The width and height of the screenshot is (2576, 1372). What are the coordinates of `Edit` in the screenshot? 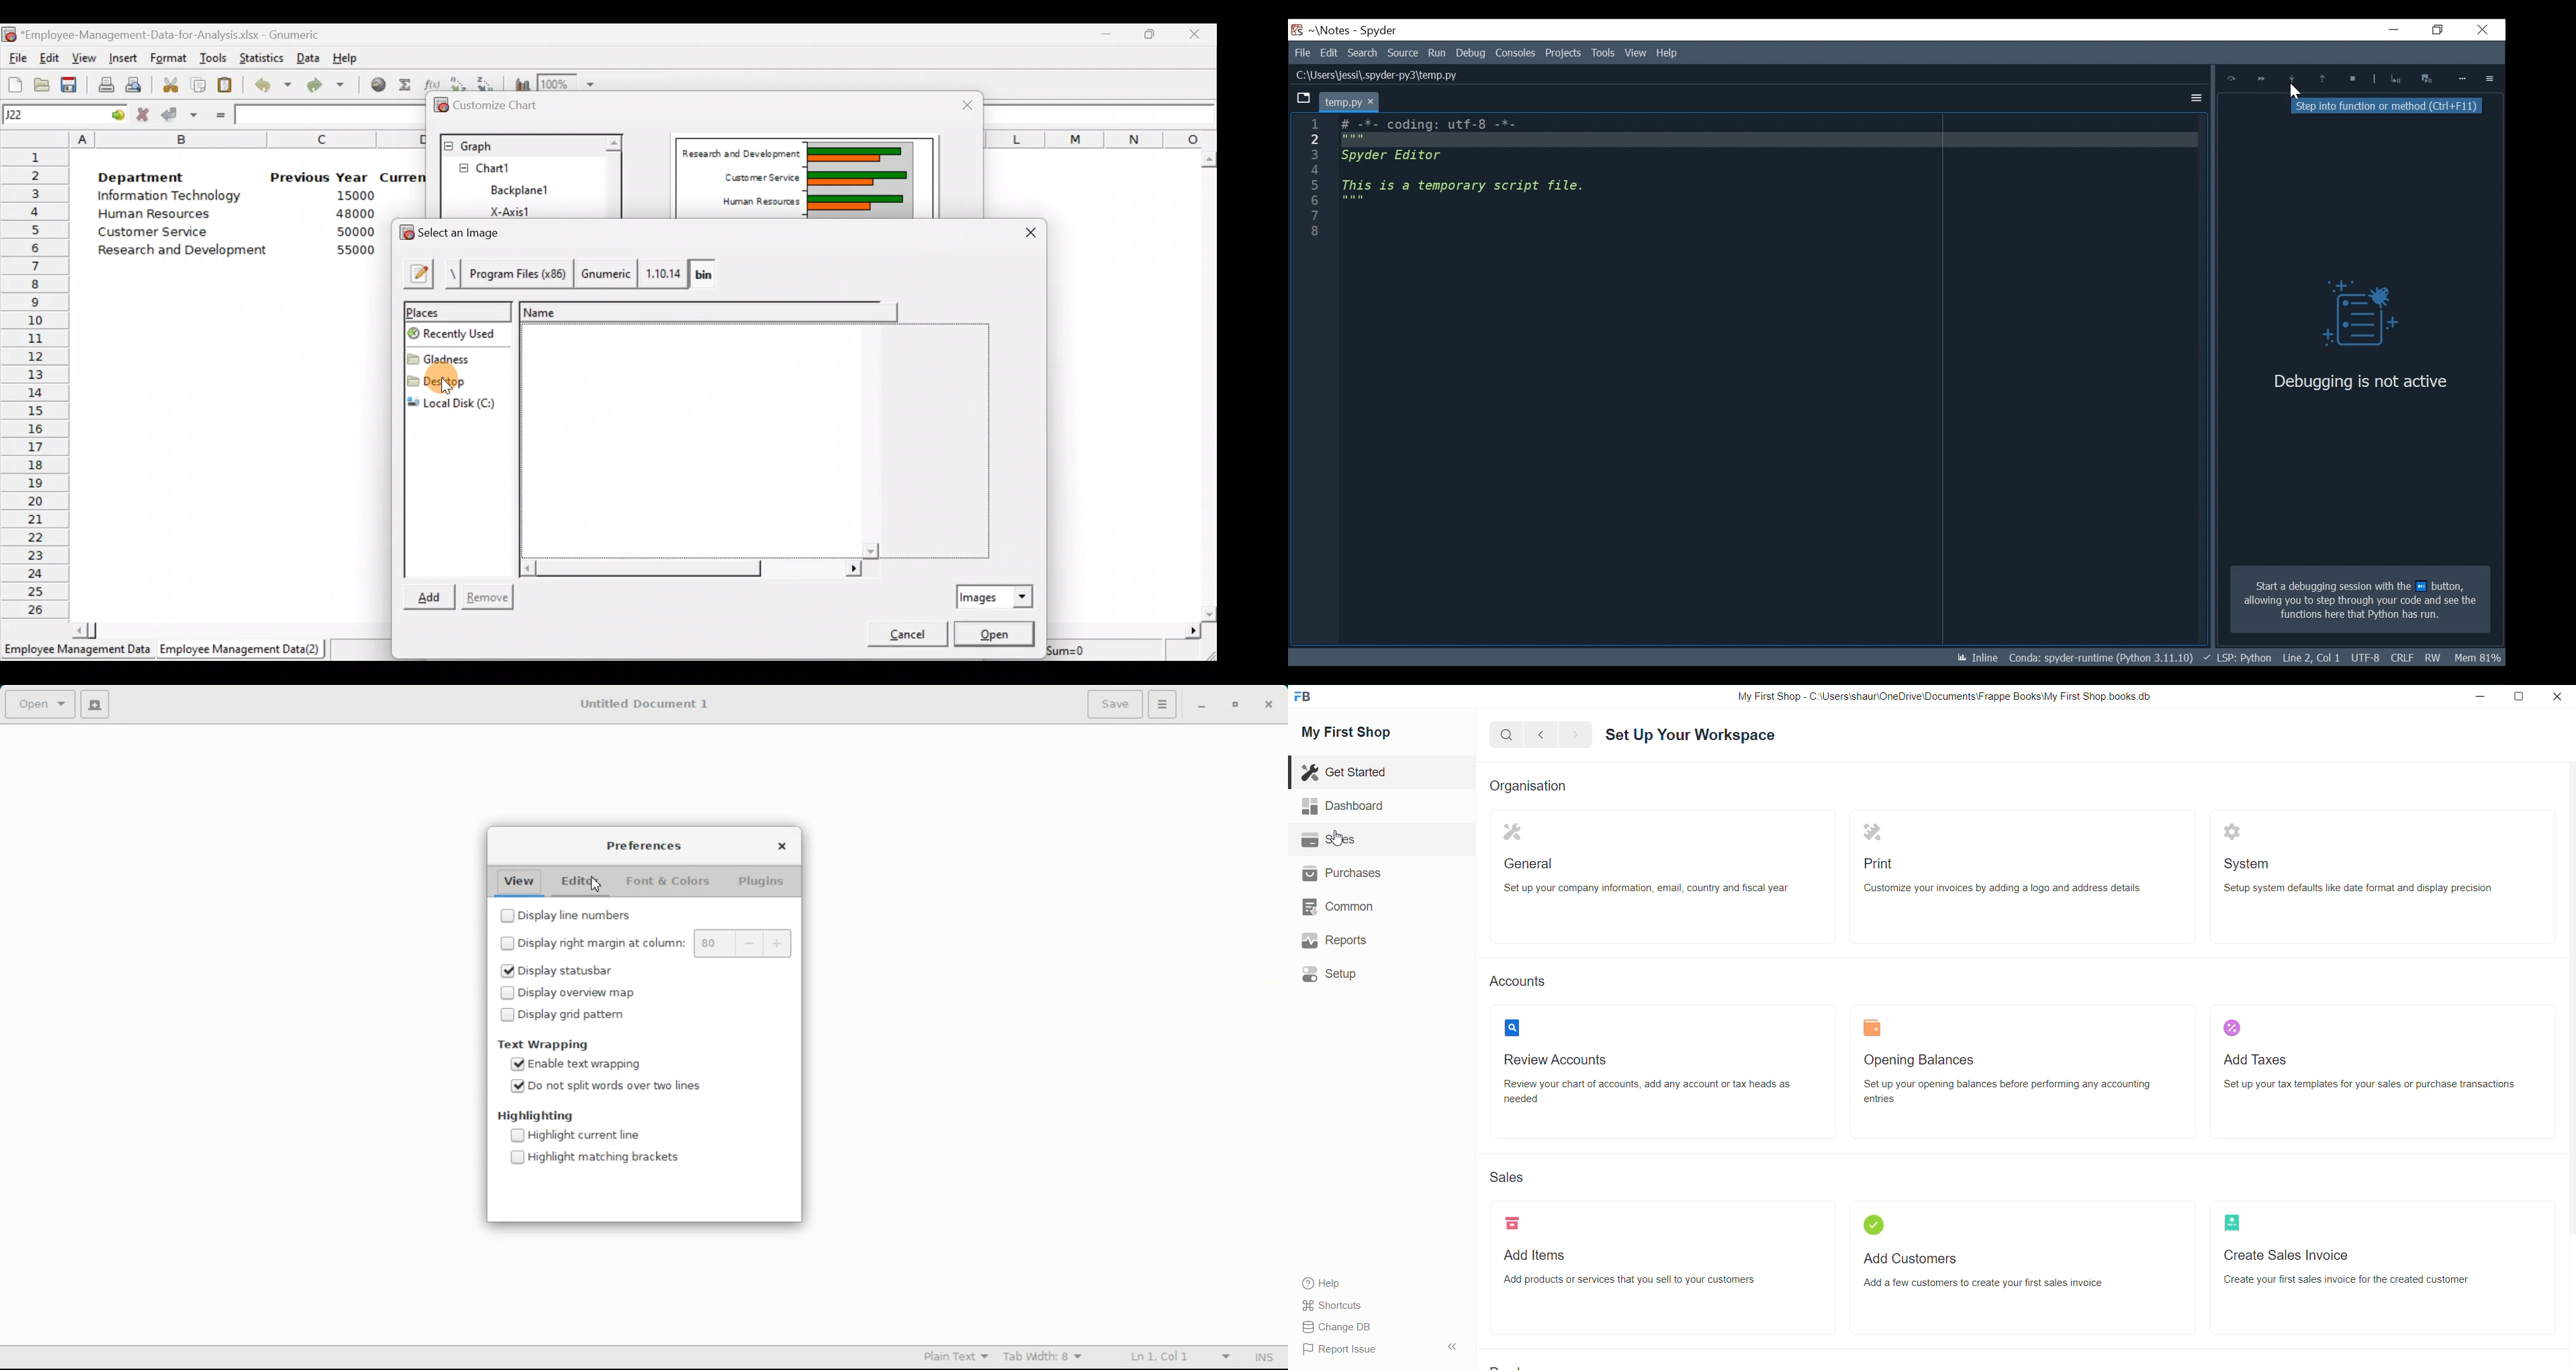 It's located at (51, 57).